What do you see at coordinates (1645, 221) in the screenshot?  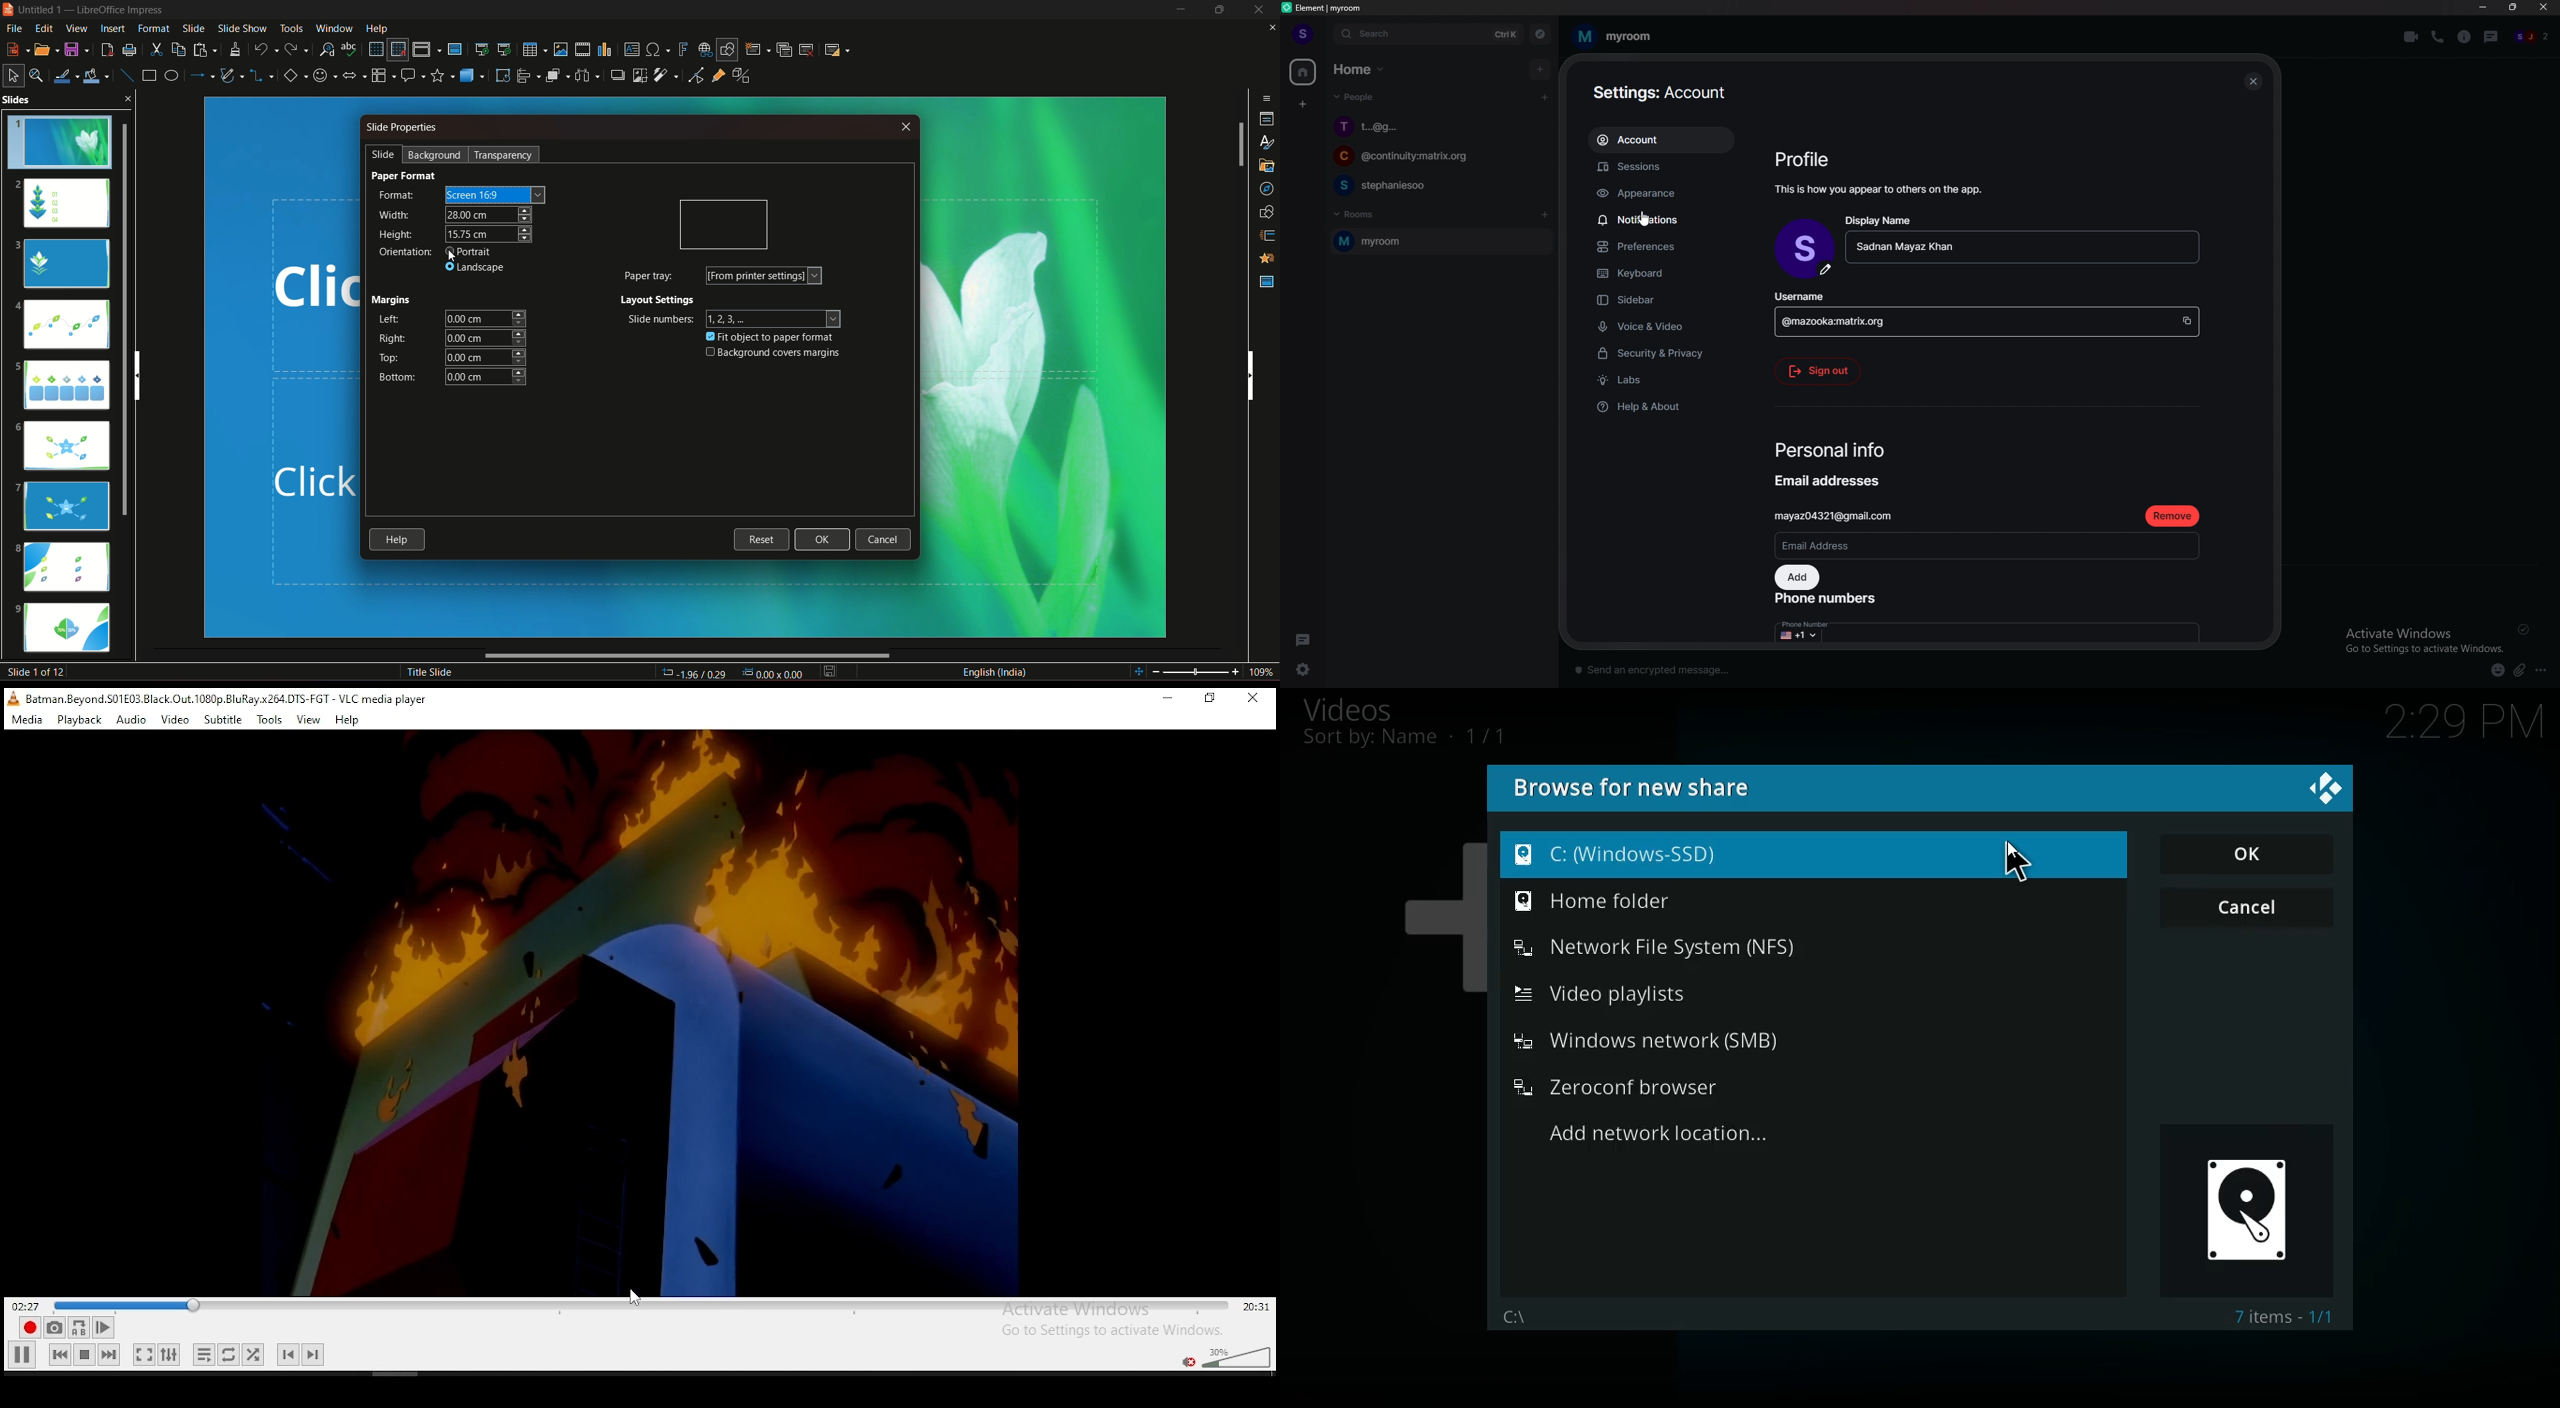 I see `cursor` at bounding box center [1645, 221].